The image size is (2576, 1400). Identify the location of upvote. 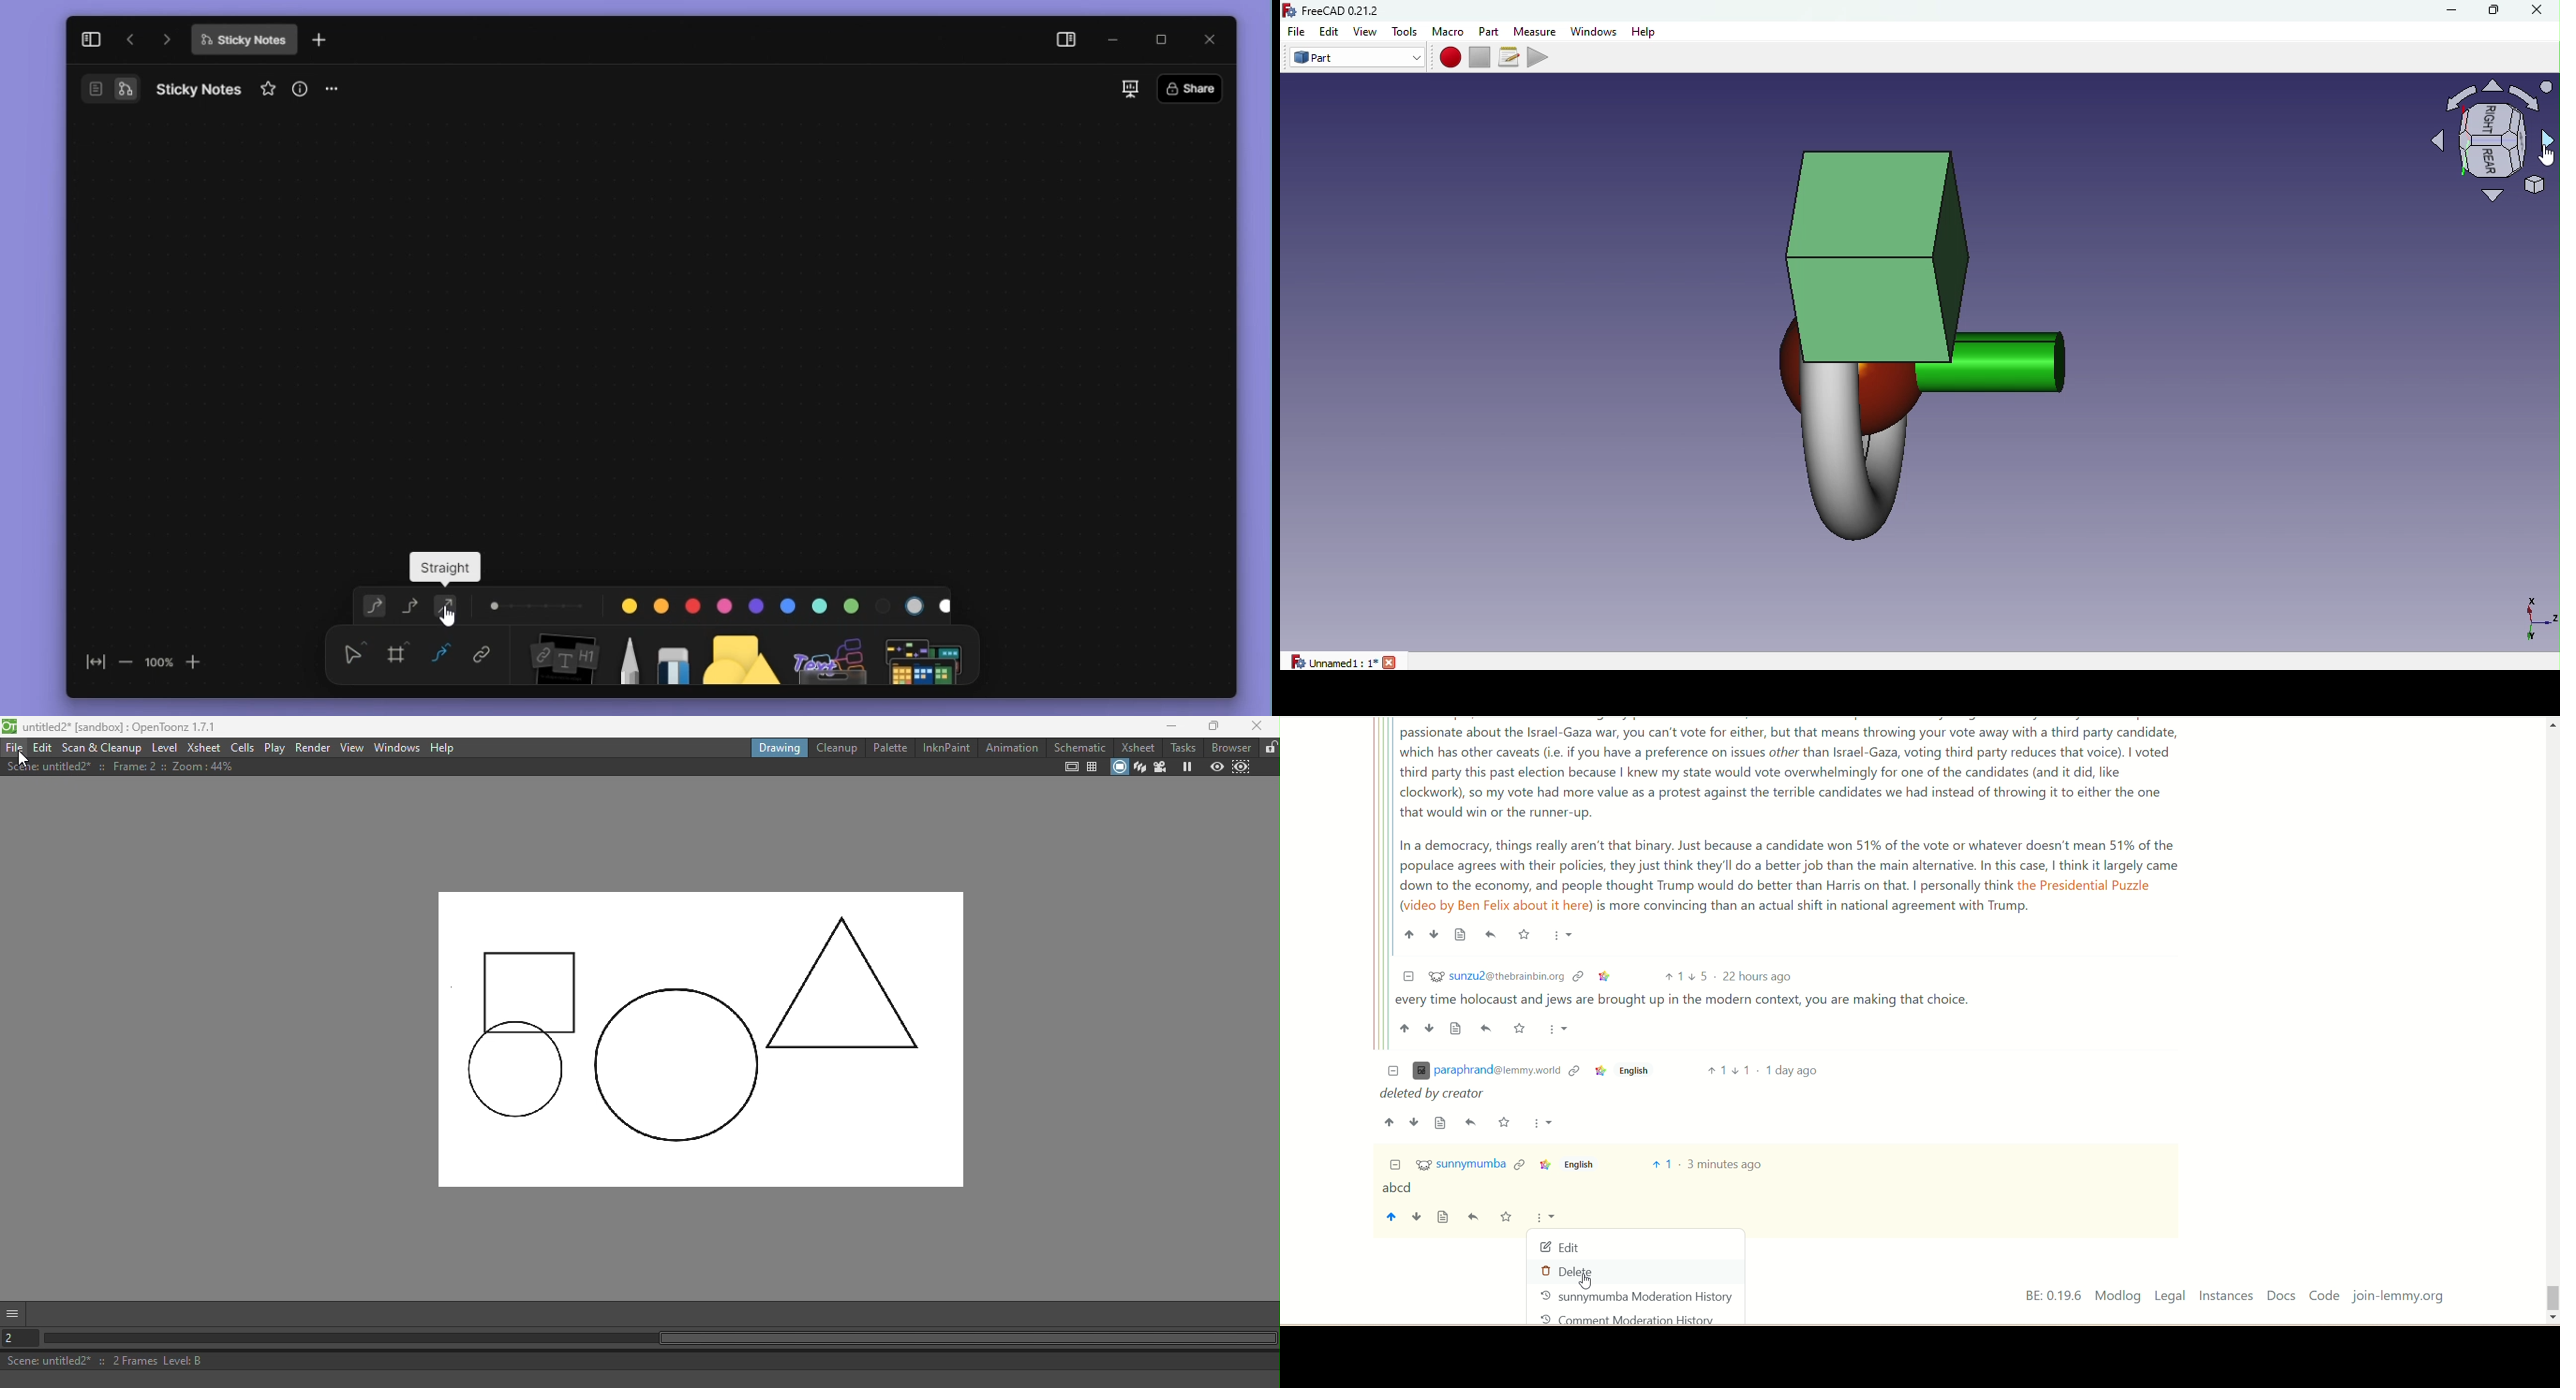
(1390, 1219).